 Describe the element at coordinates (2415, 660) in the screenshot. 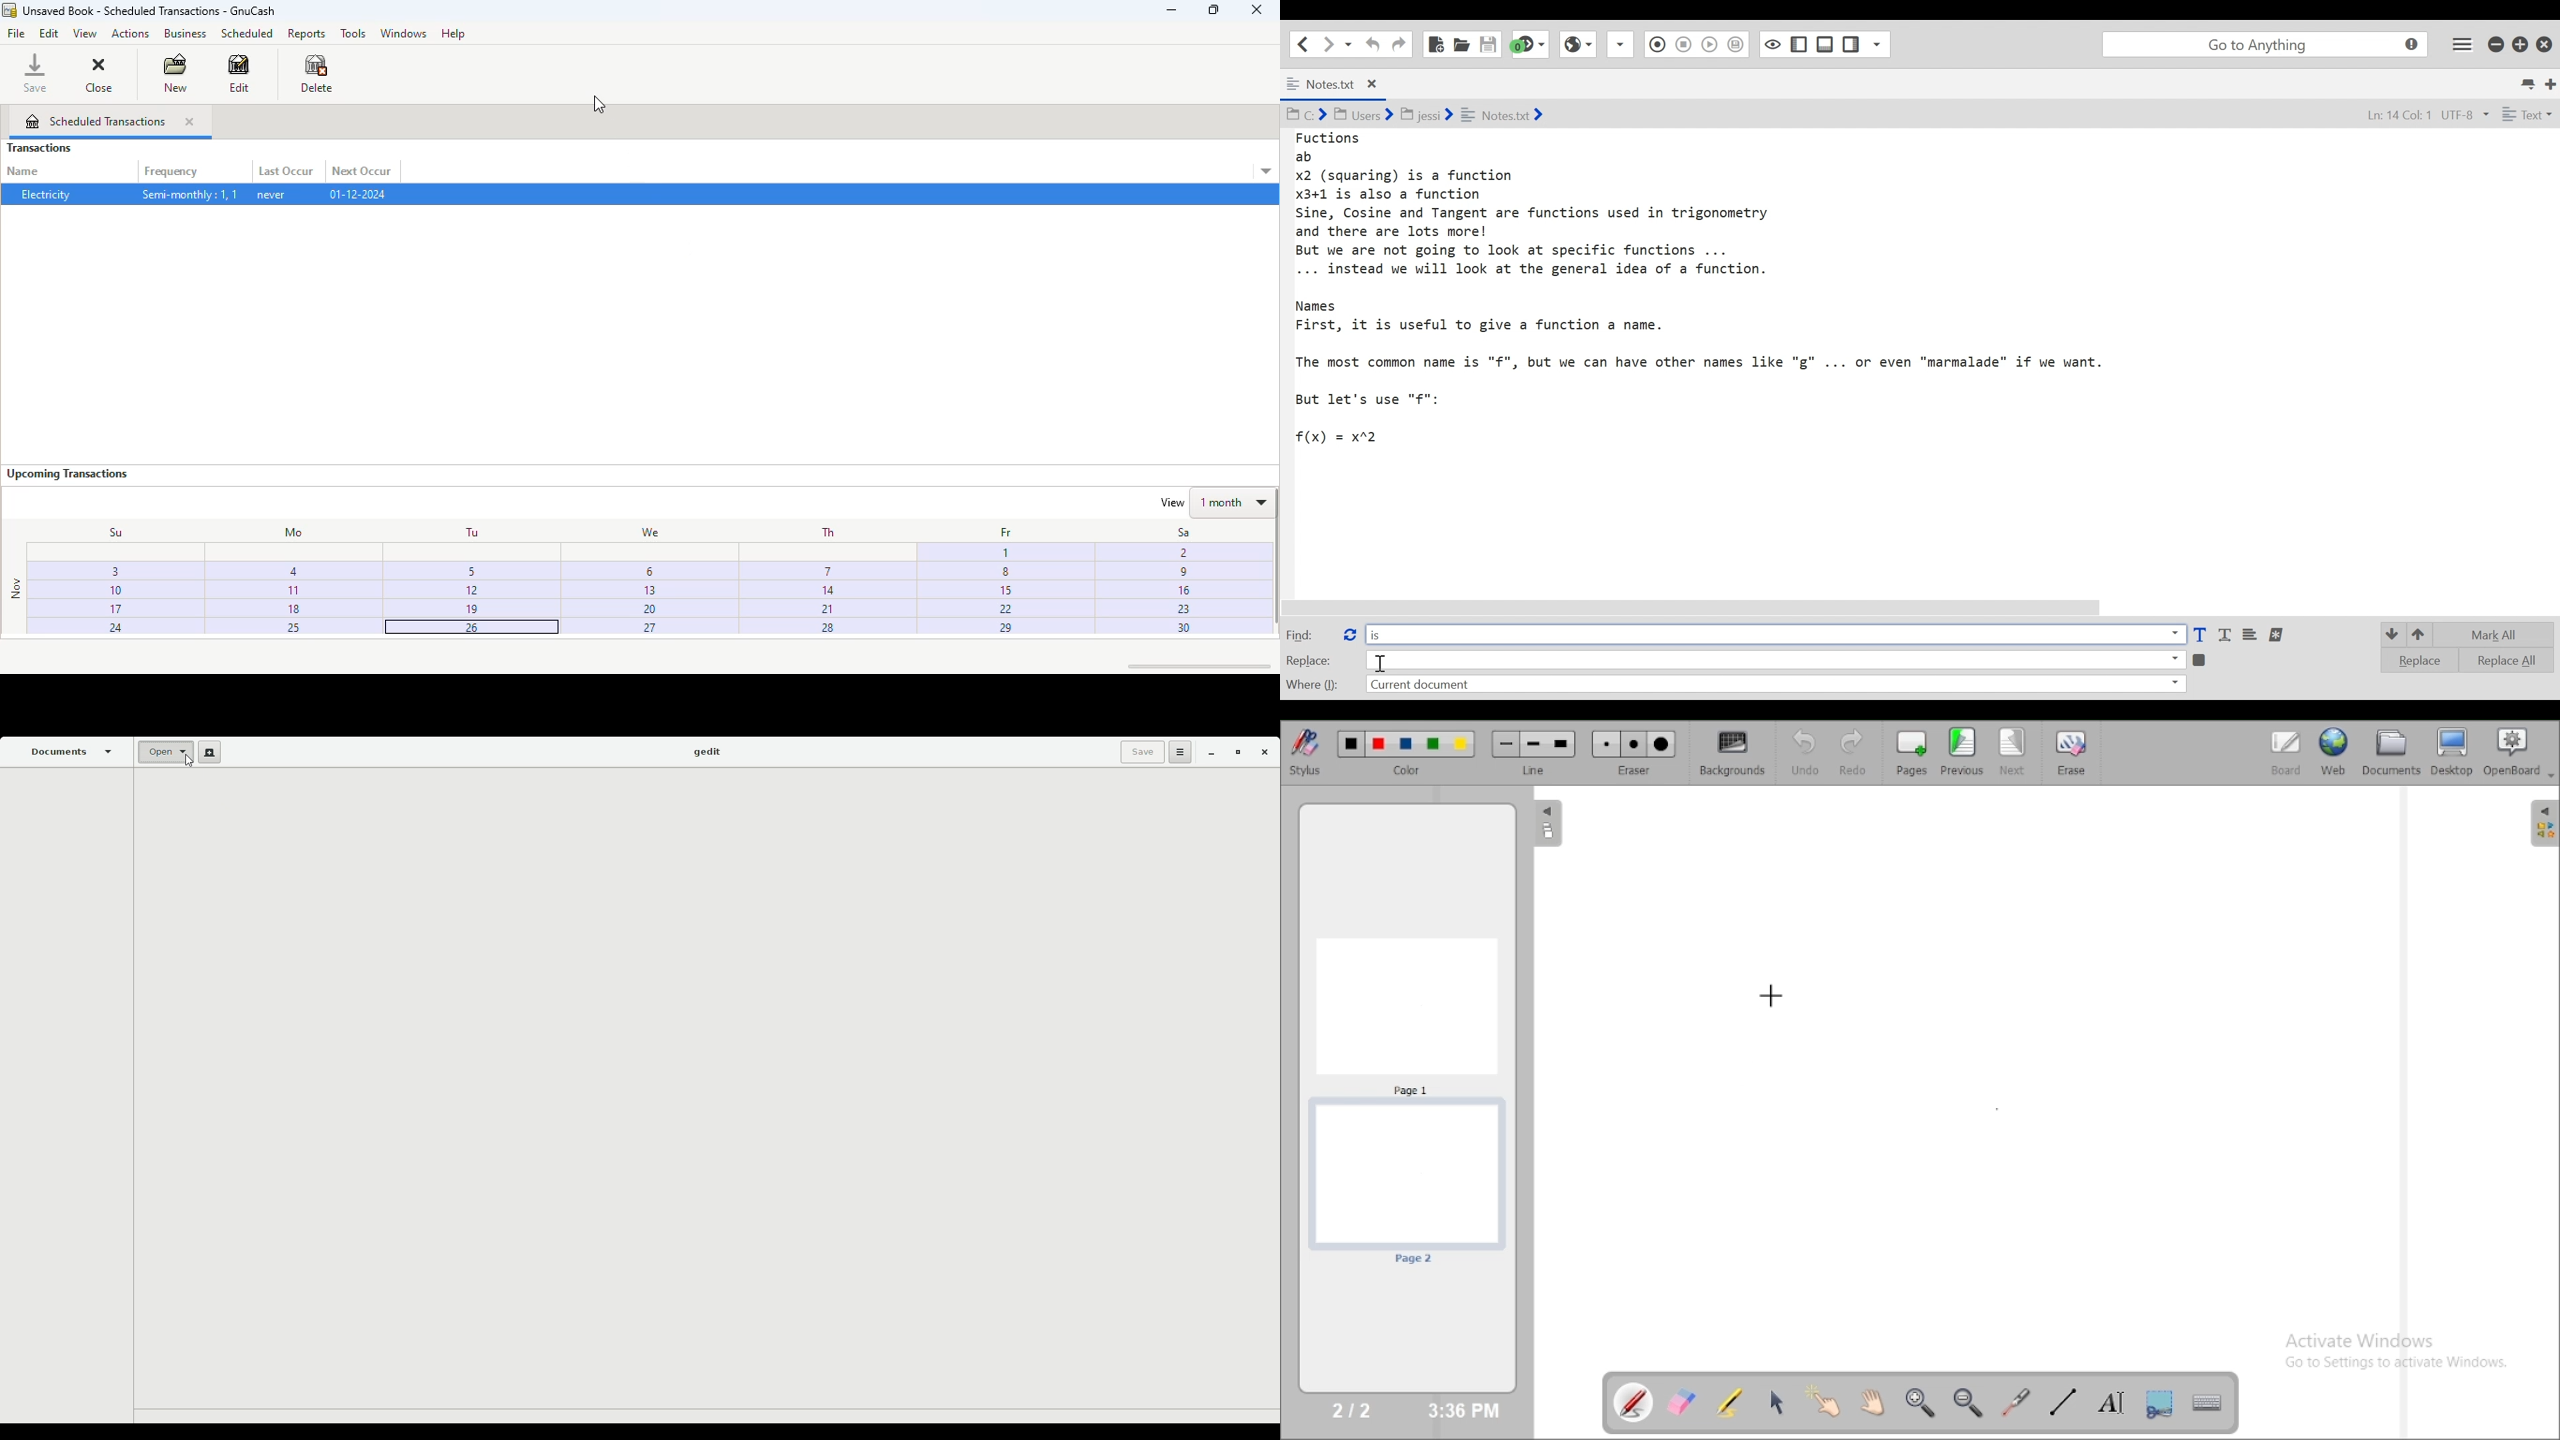

I see `Replace` at that location.